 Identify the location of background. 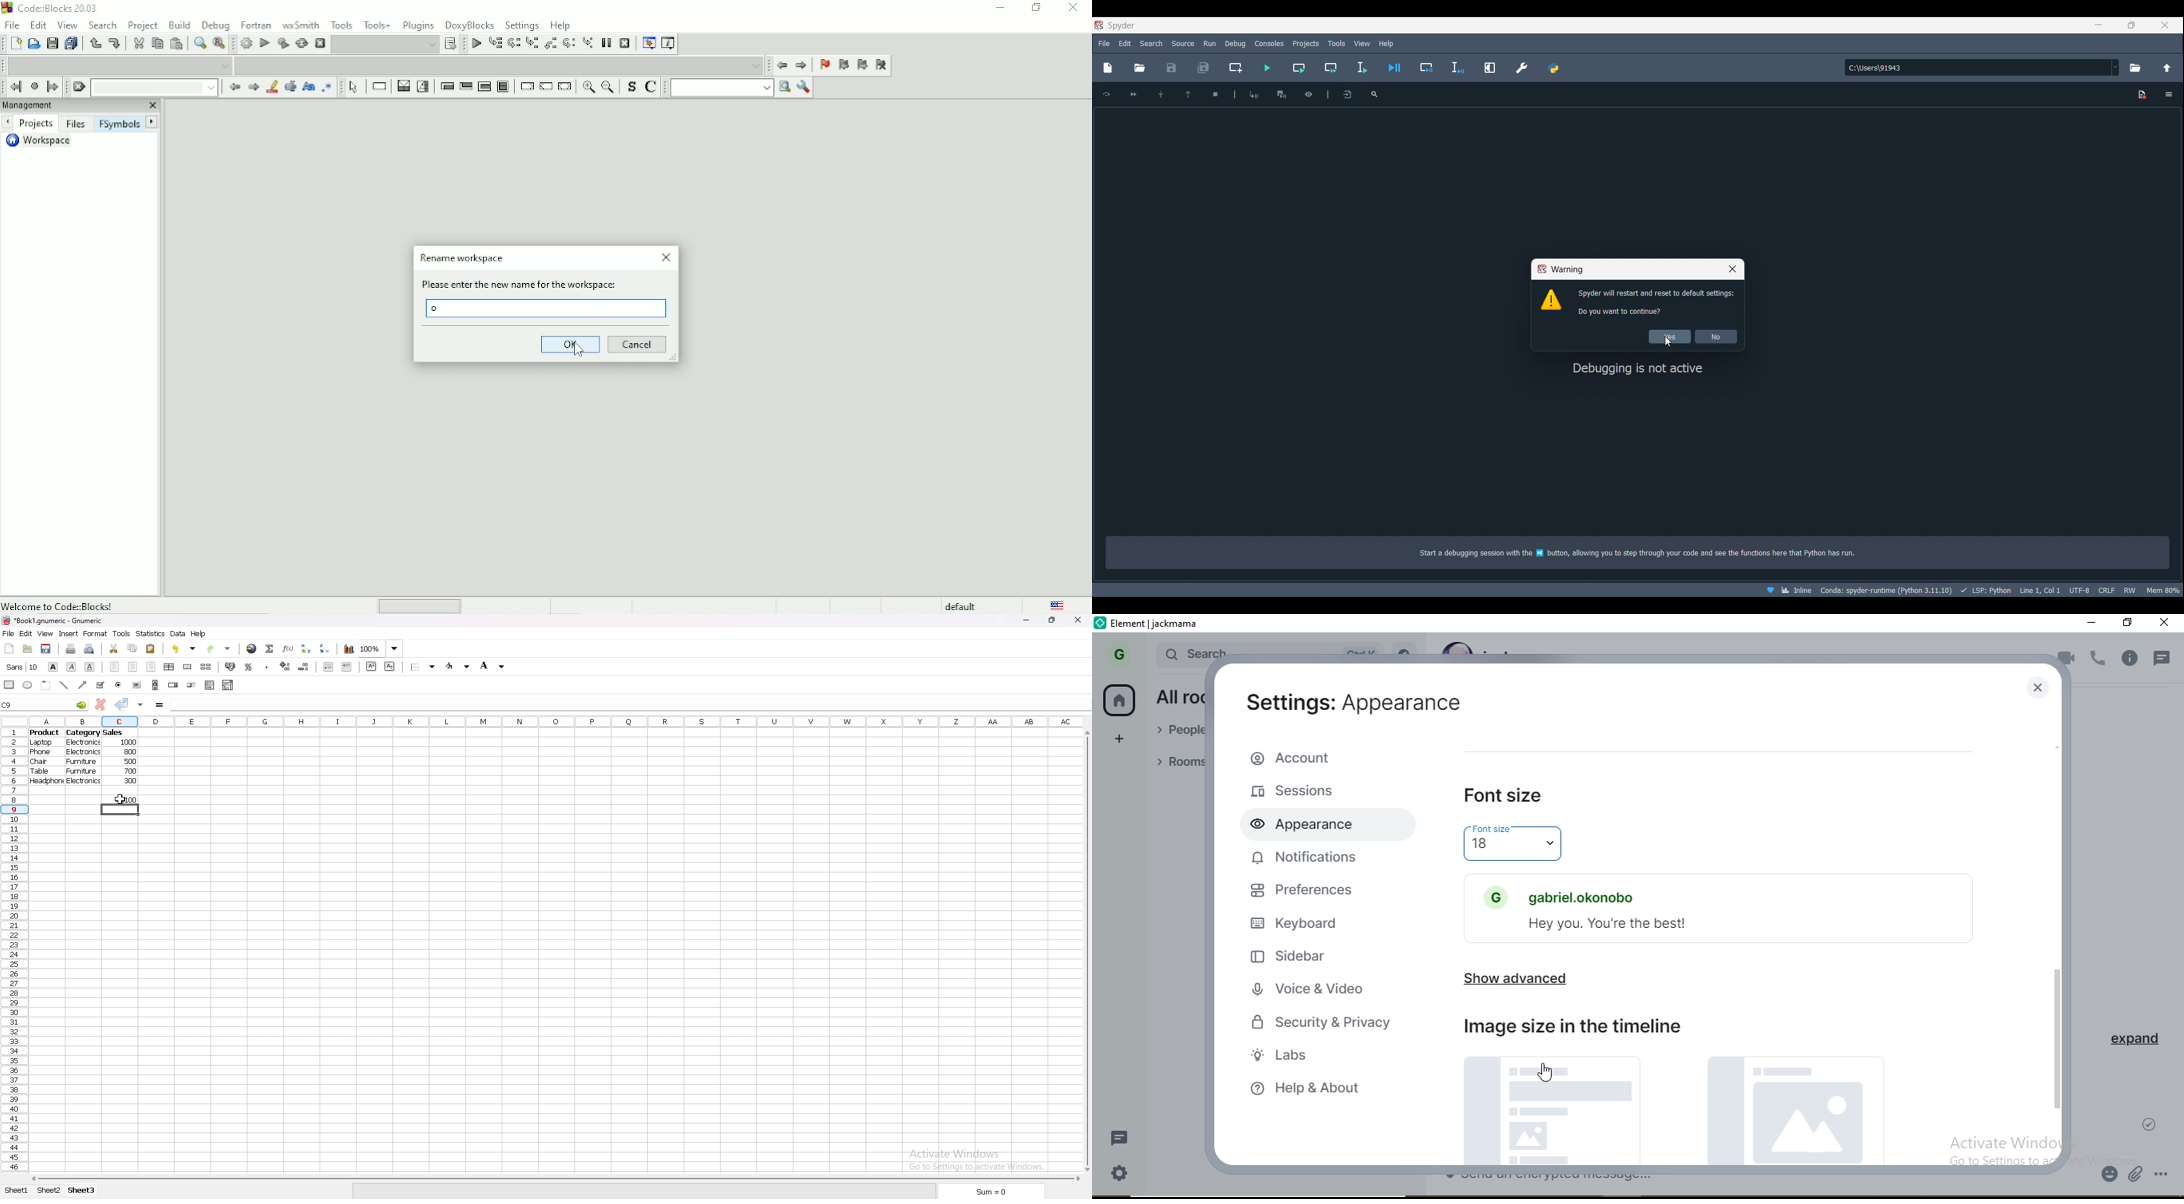
(494, 666).